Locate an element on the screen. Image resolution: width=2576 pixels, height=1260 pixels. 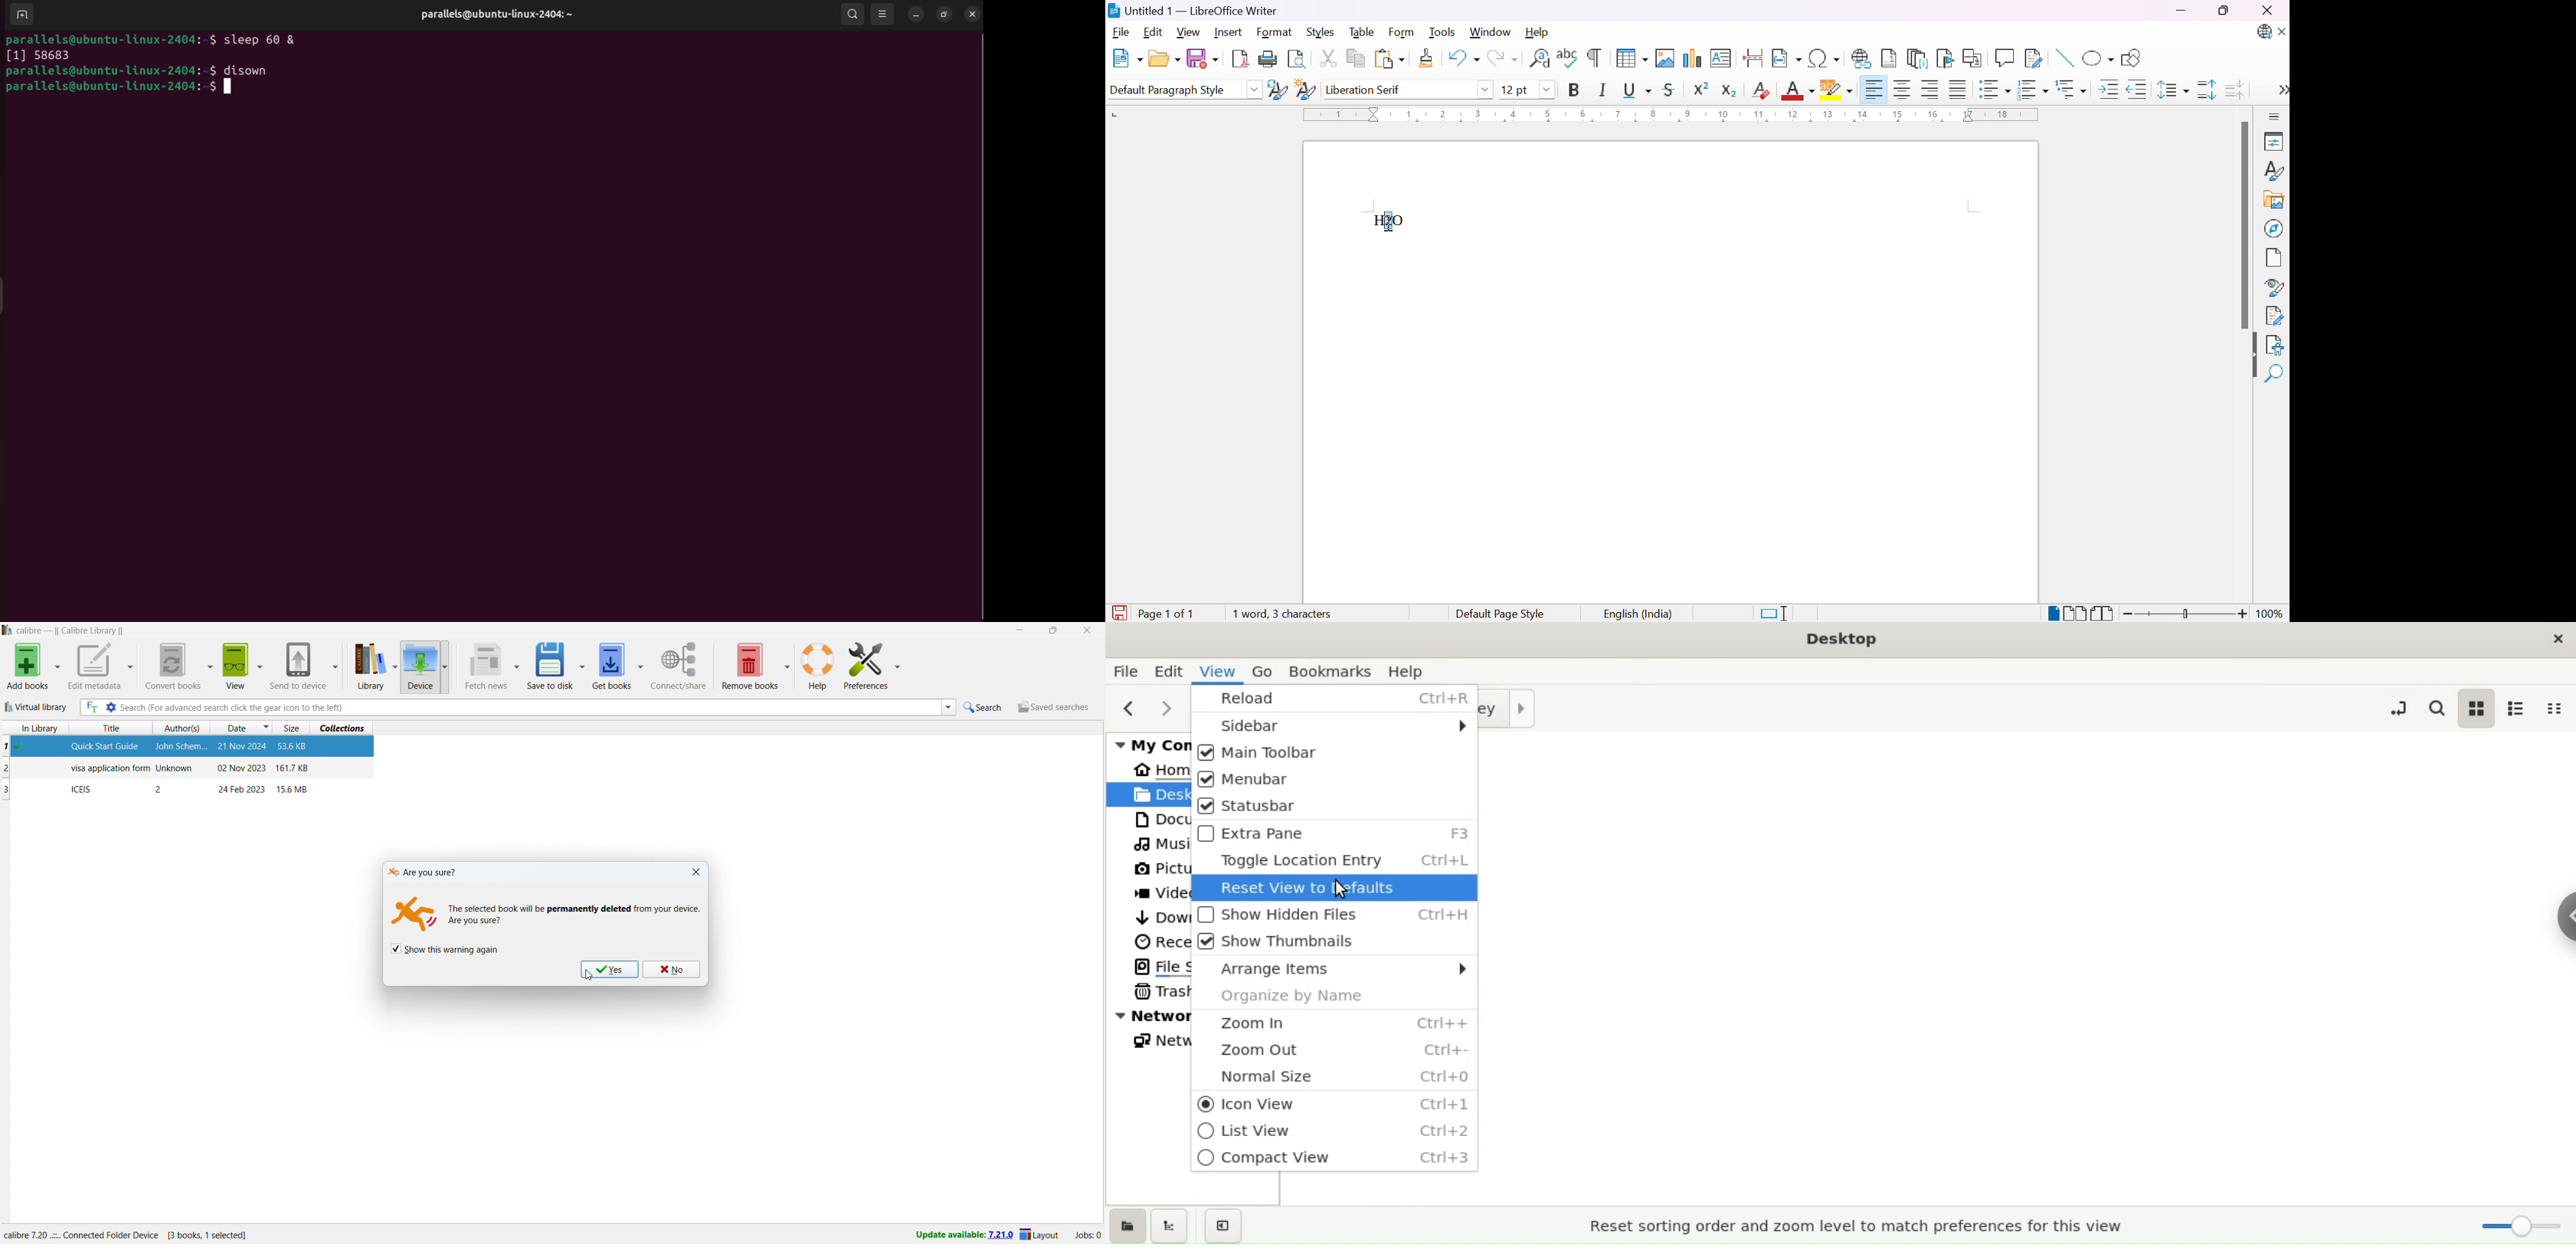
Style inspector is located at coordinates (2274, 288).